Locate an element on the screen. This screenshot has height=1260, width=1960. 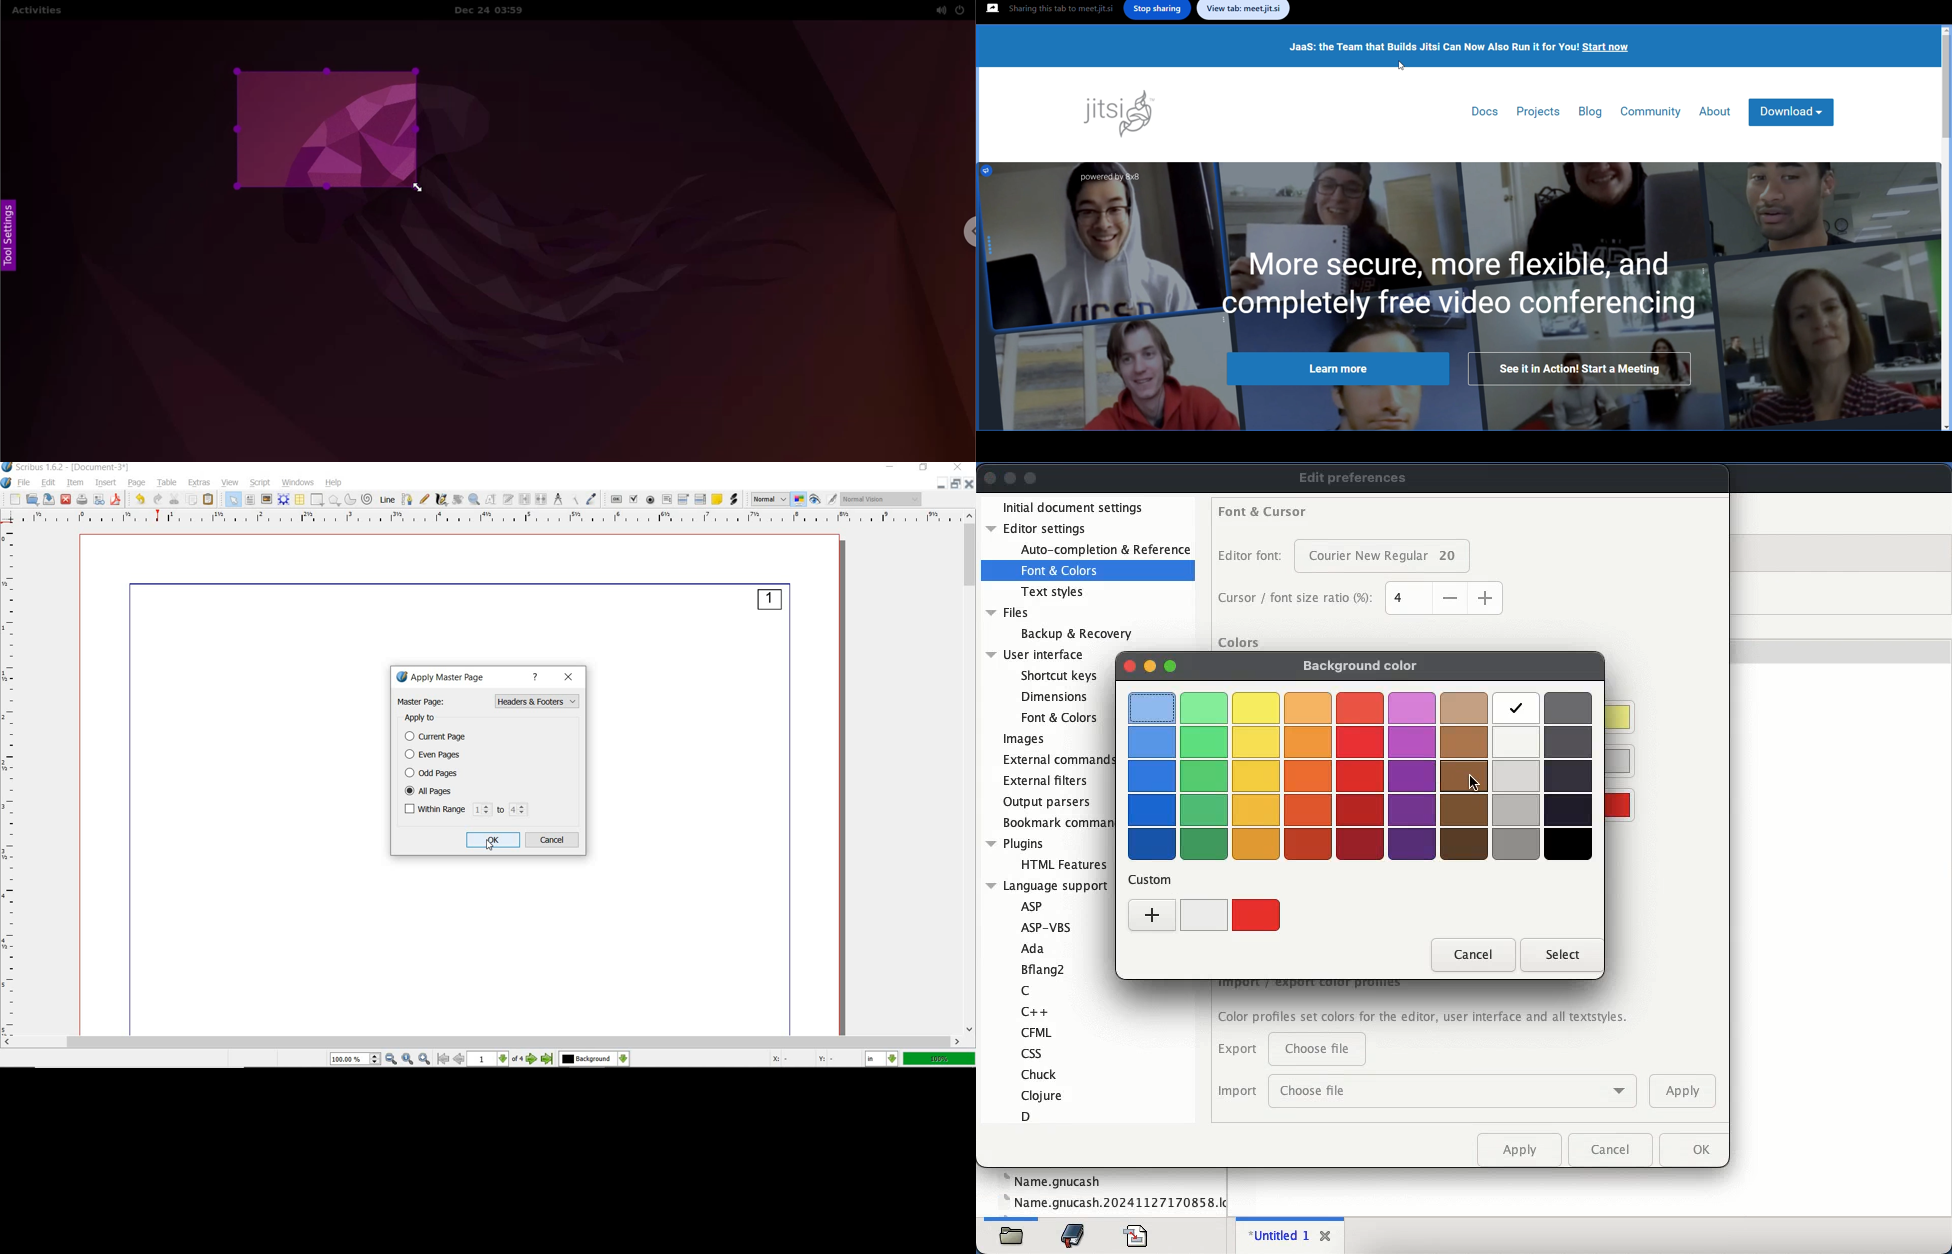
zoom to 100% is located at coordinates (409, 1059).